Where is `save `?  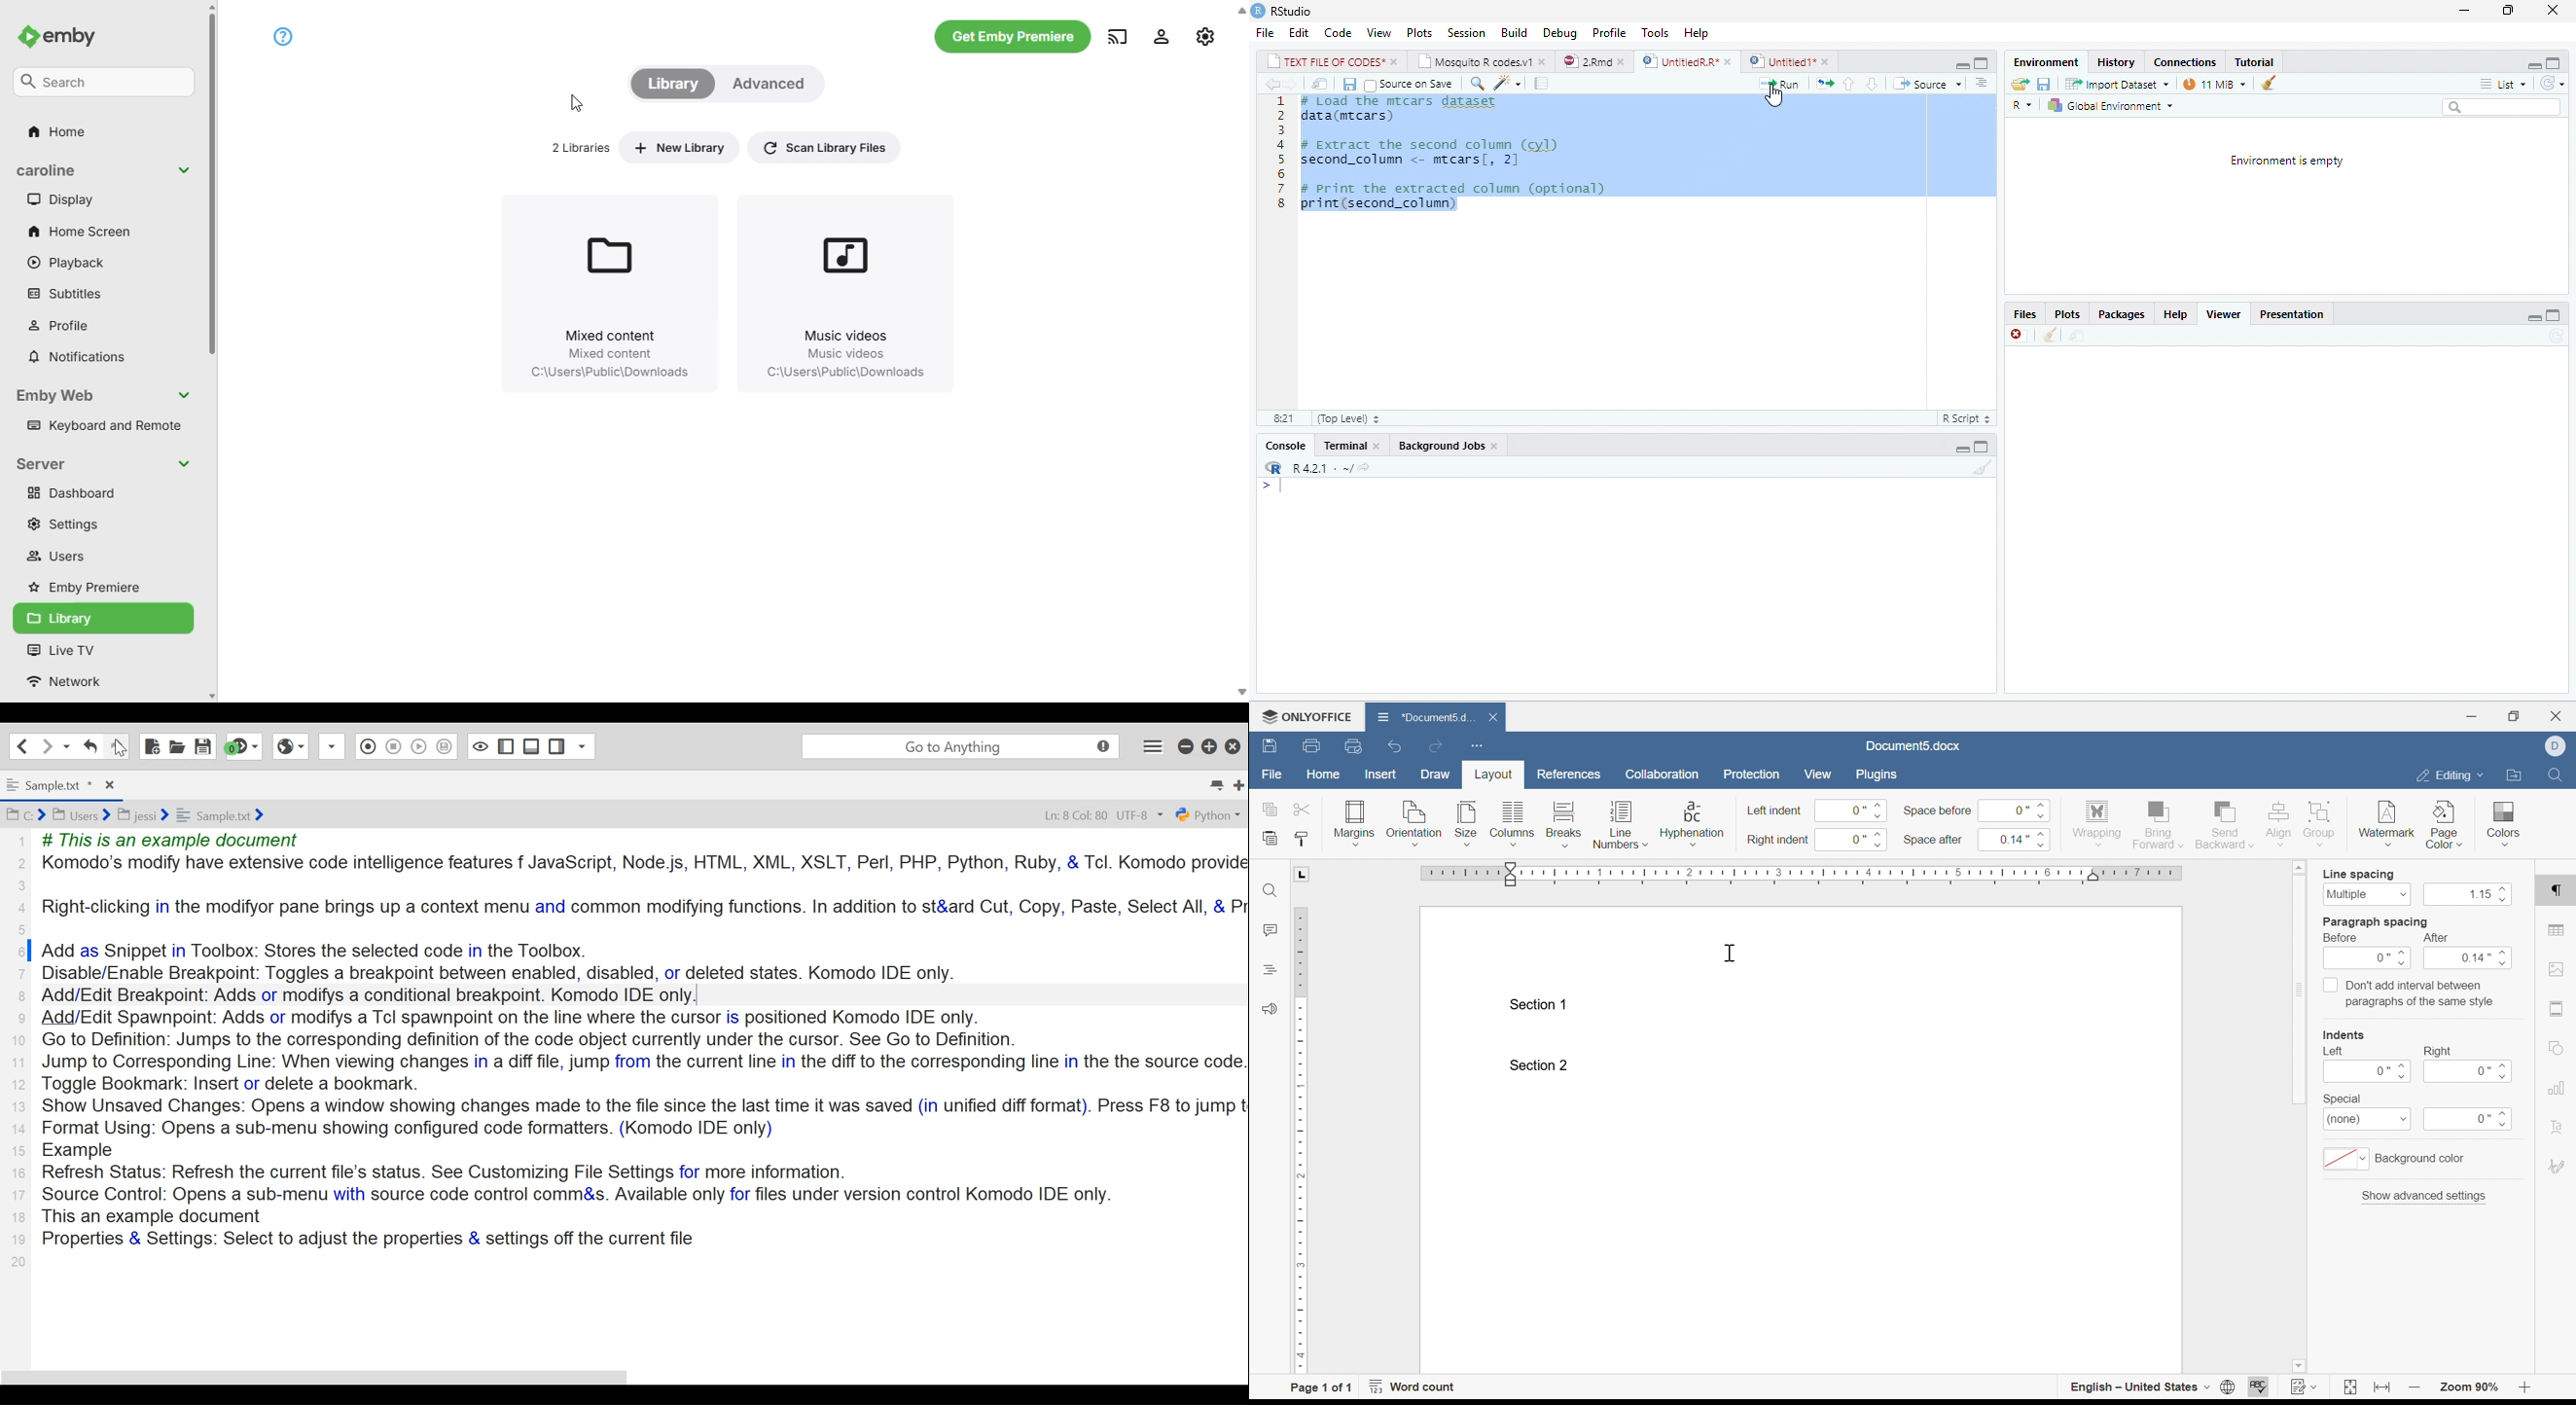
save  is located at coordinates (2045, 84).